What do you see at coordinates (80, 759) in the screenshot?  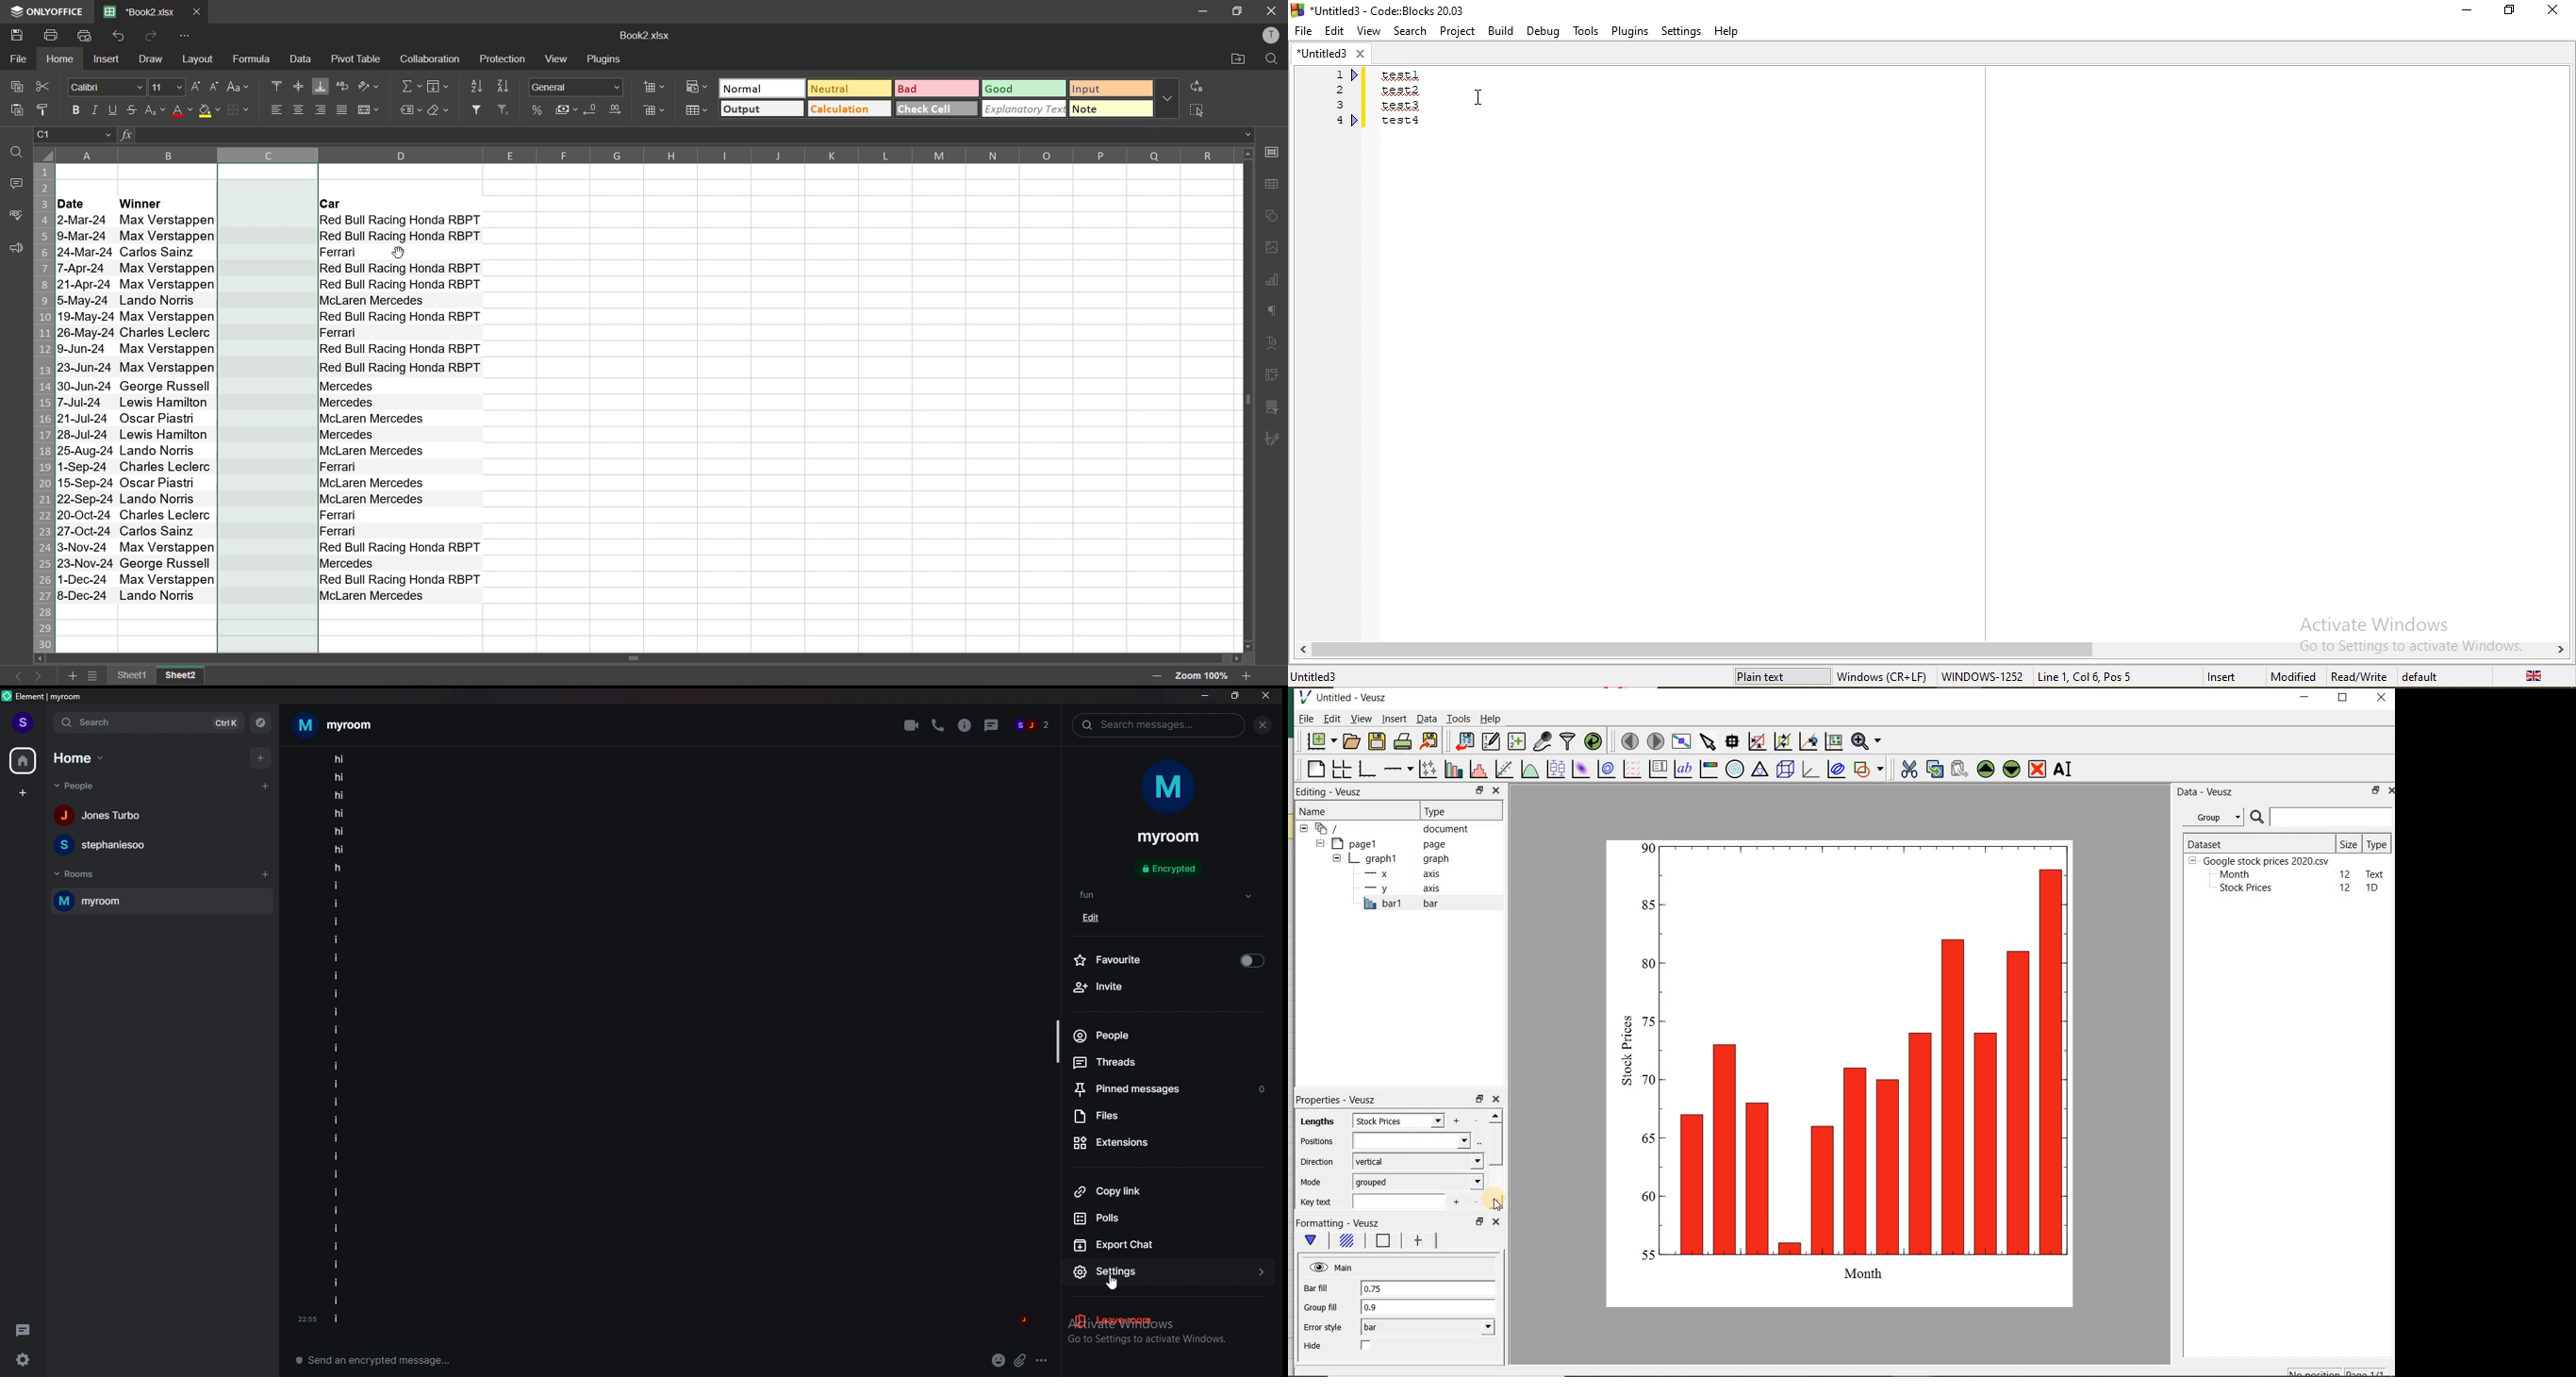 I see `home` at bounding box center [80, 759].